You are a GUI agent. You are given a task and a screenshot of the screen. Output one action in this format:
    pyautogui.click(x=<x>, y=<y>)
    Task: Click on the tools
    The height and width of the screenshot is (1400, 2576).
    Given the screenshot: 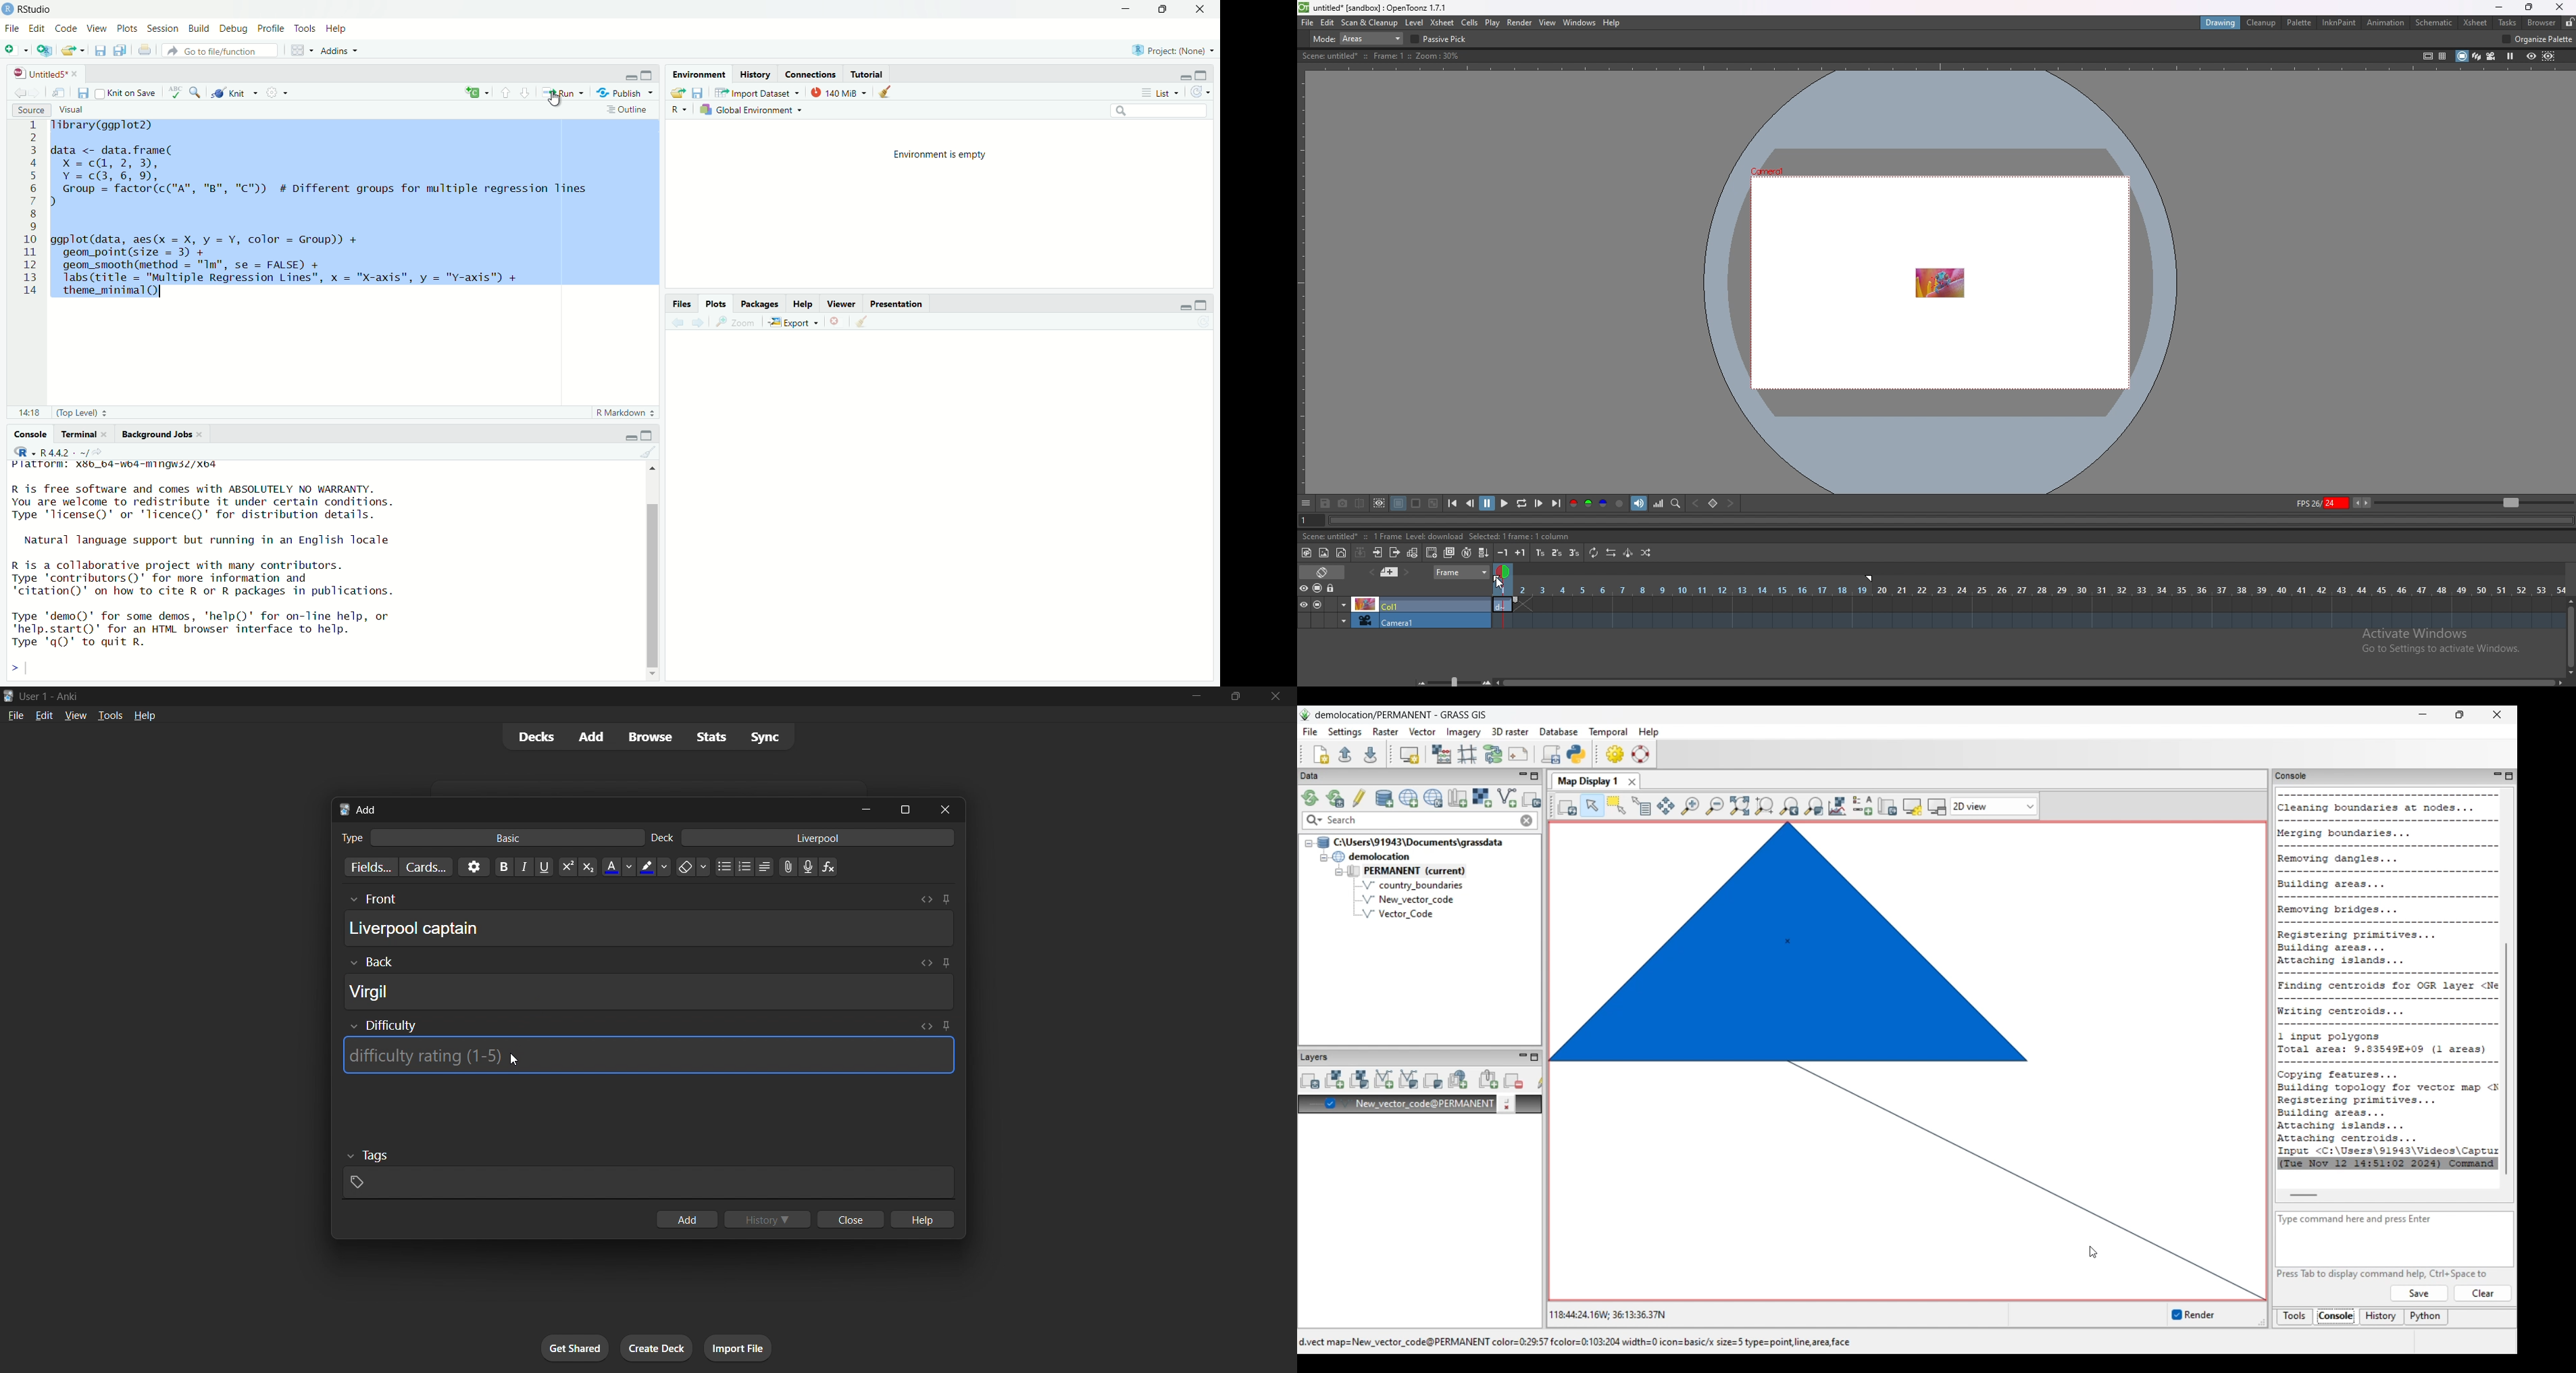 What is the action you would take?
    pyautogui.click(x=109, y=715)
    